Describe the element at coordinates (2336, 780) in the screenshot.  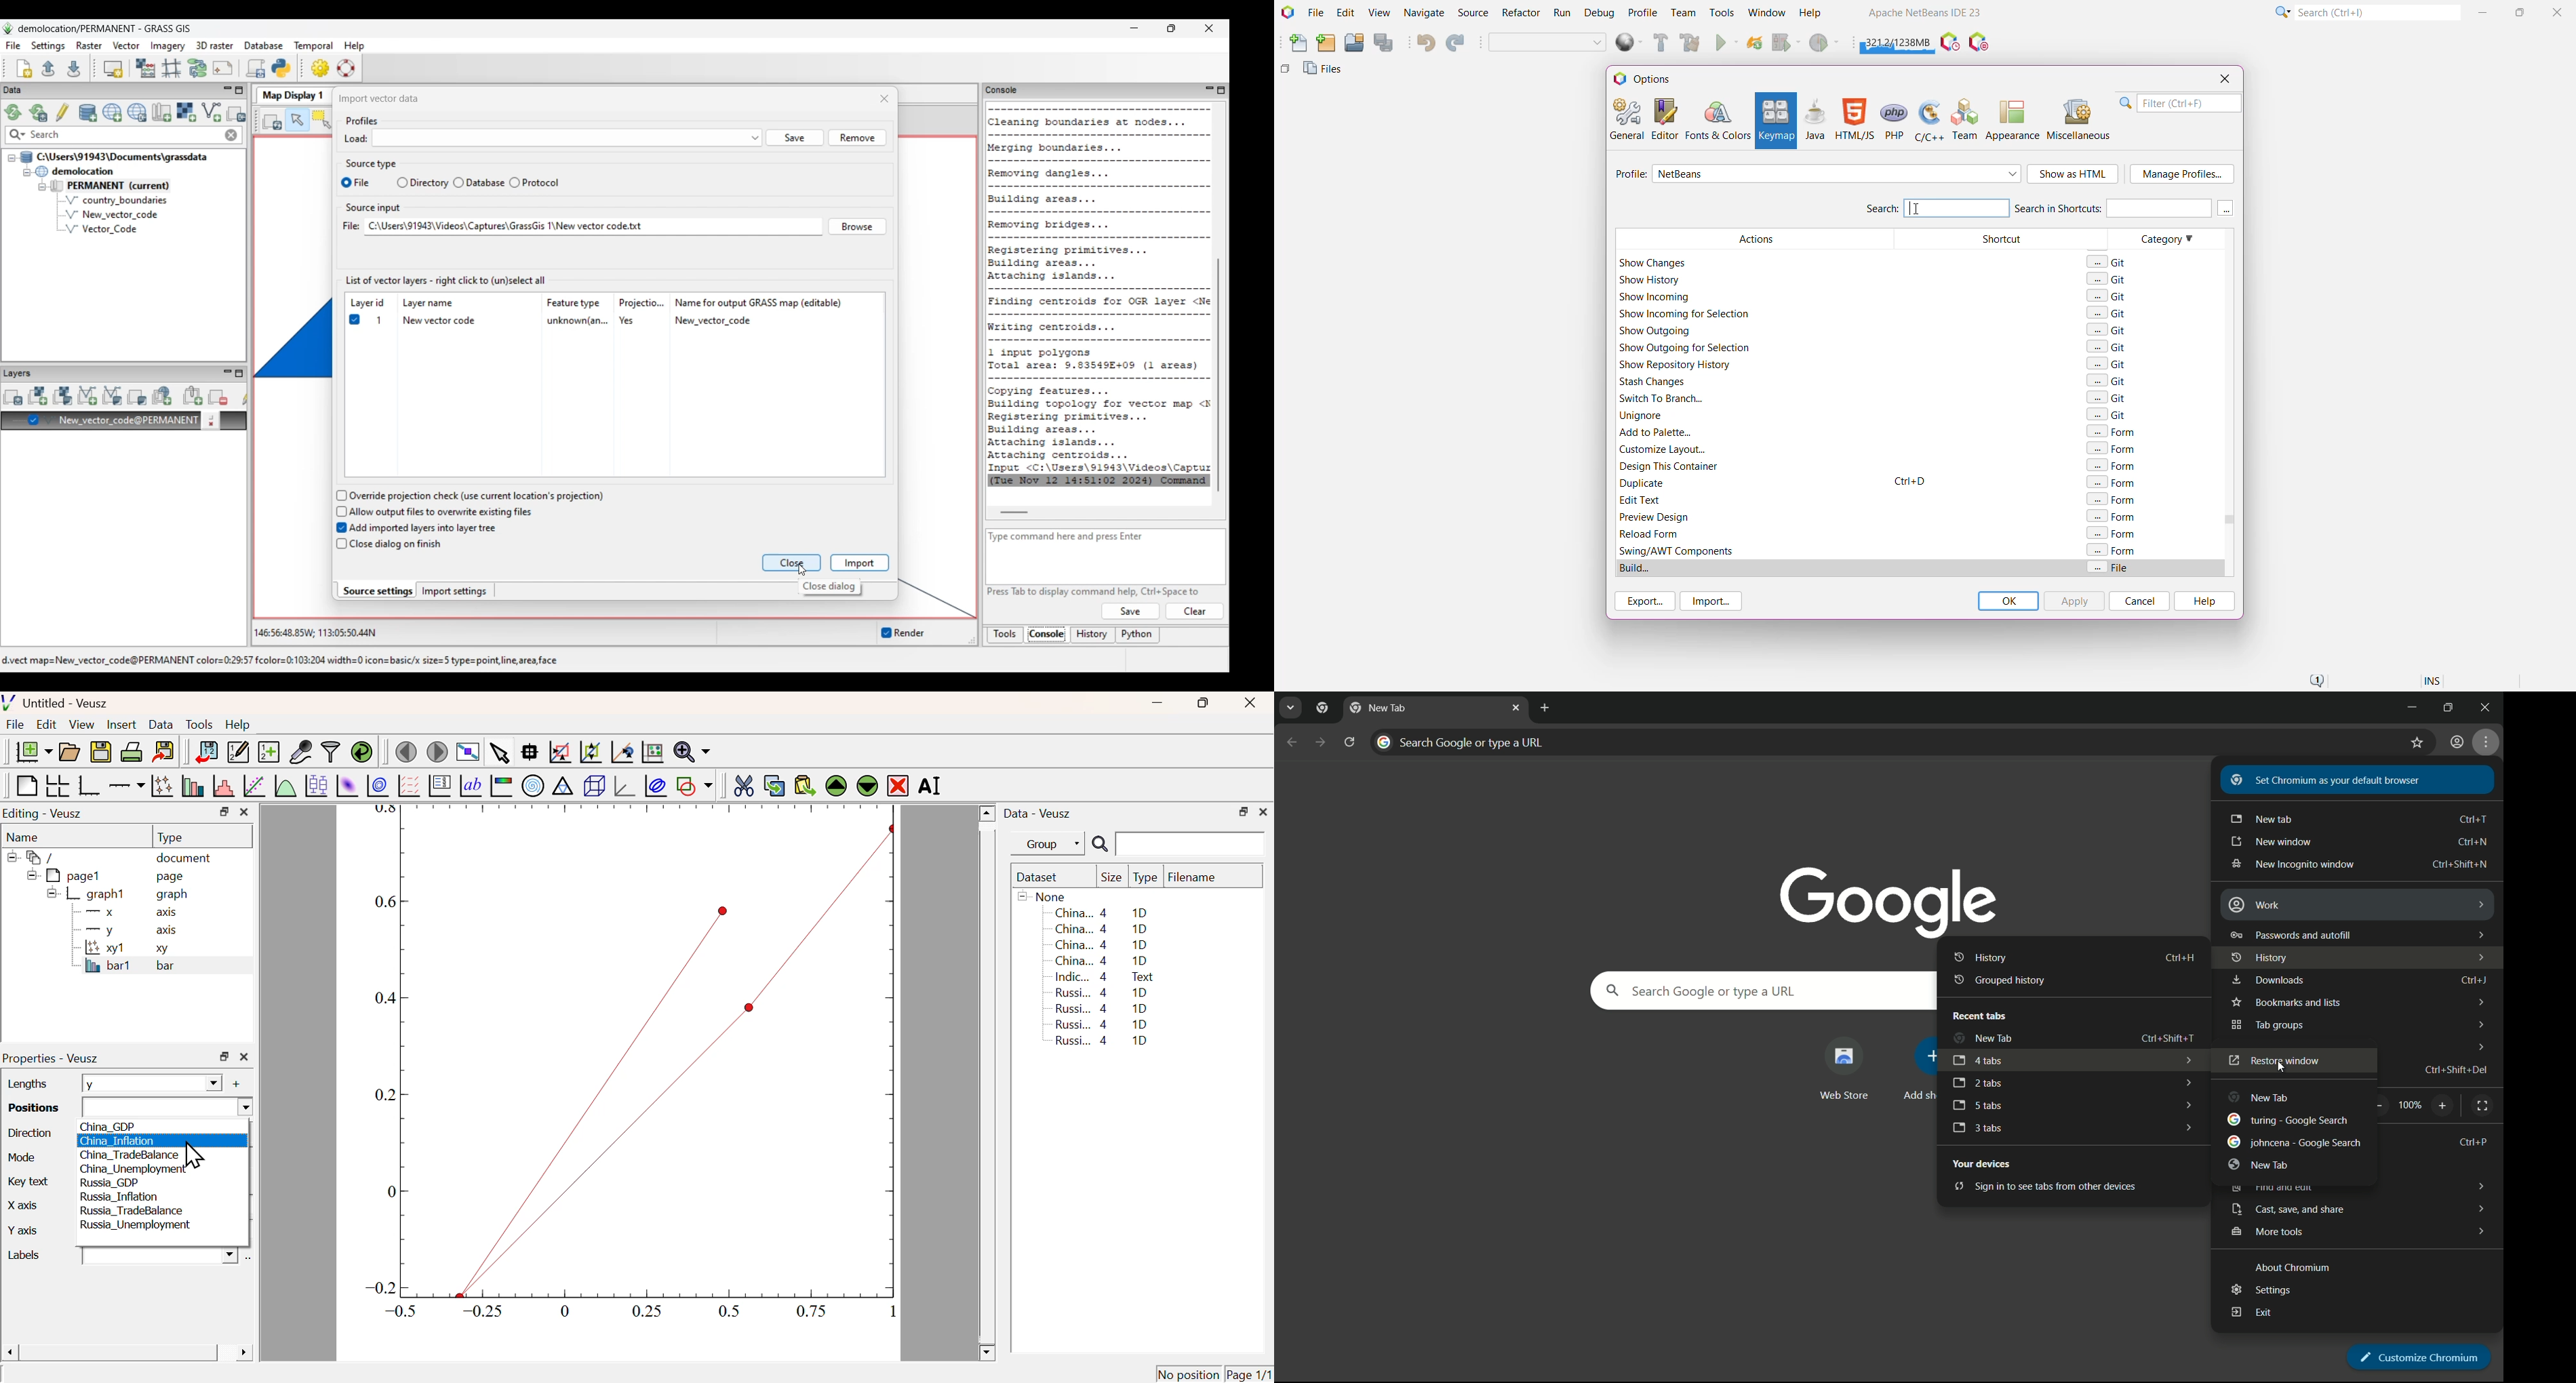
I see `set chromium as your default browser` at that location.